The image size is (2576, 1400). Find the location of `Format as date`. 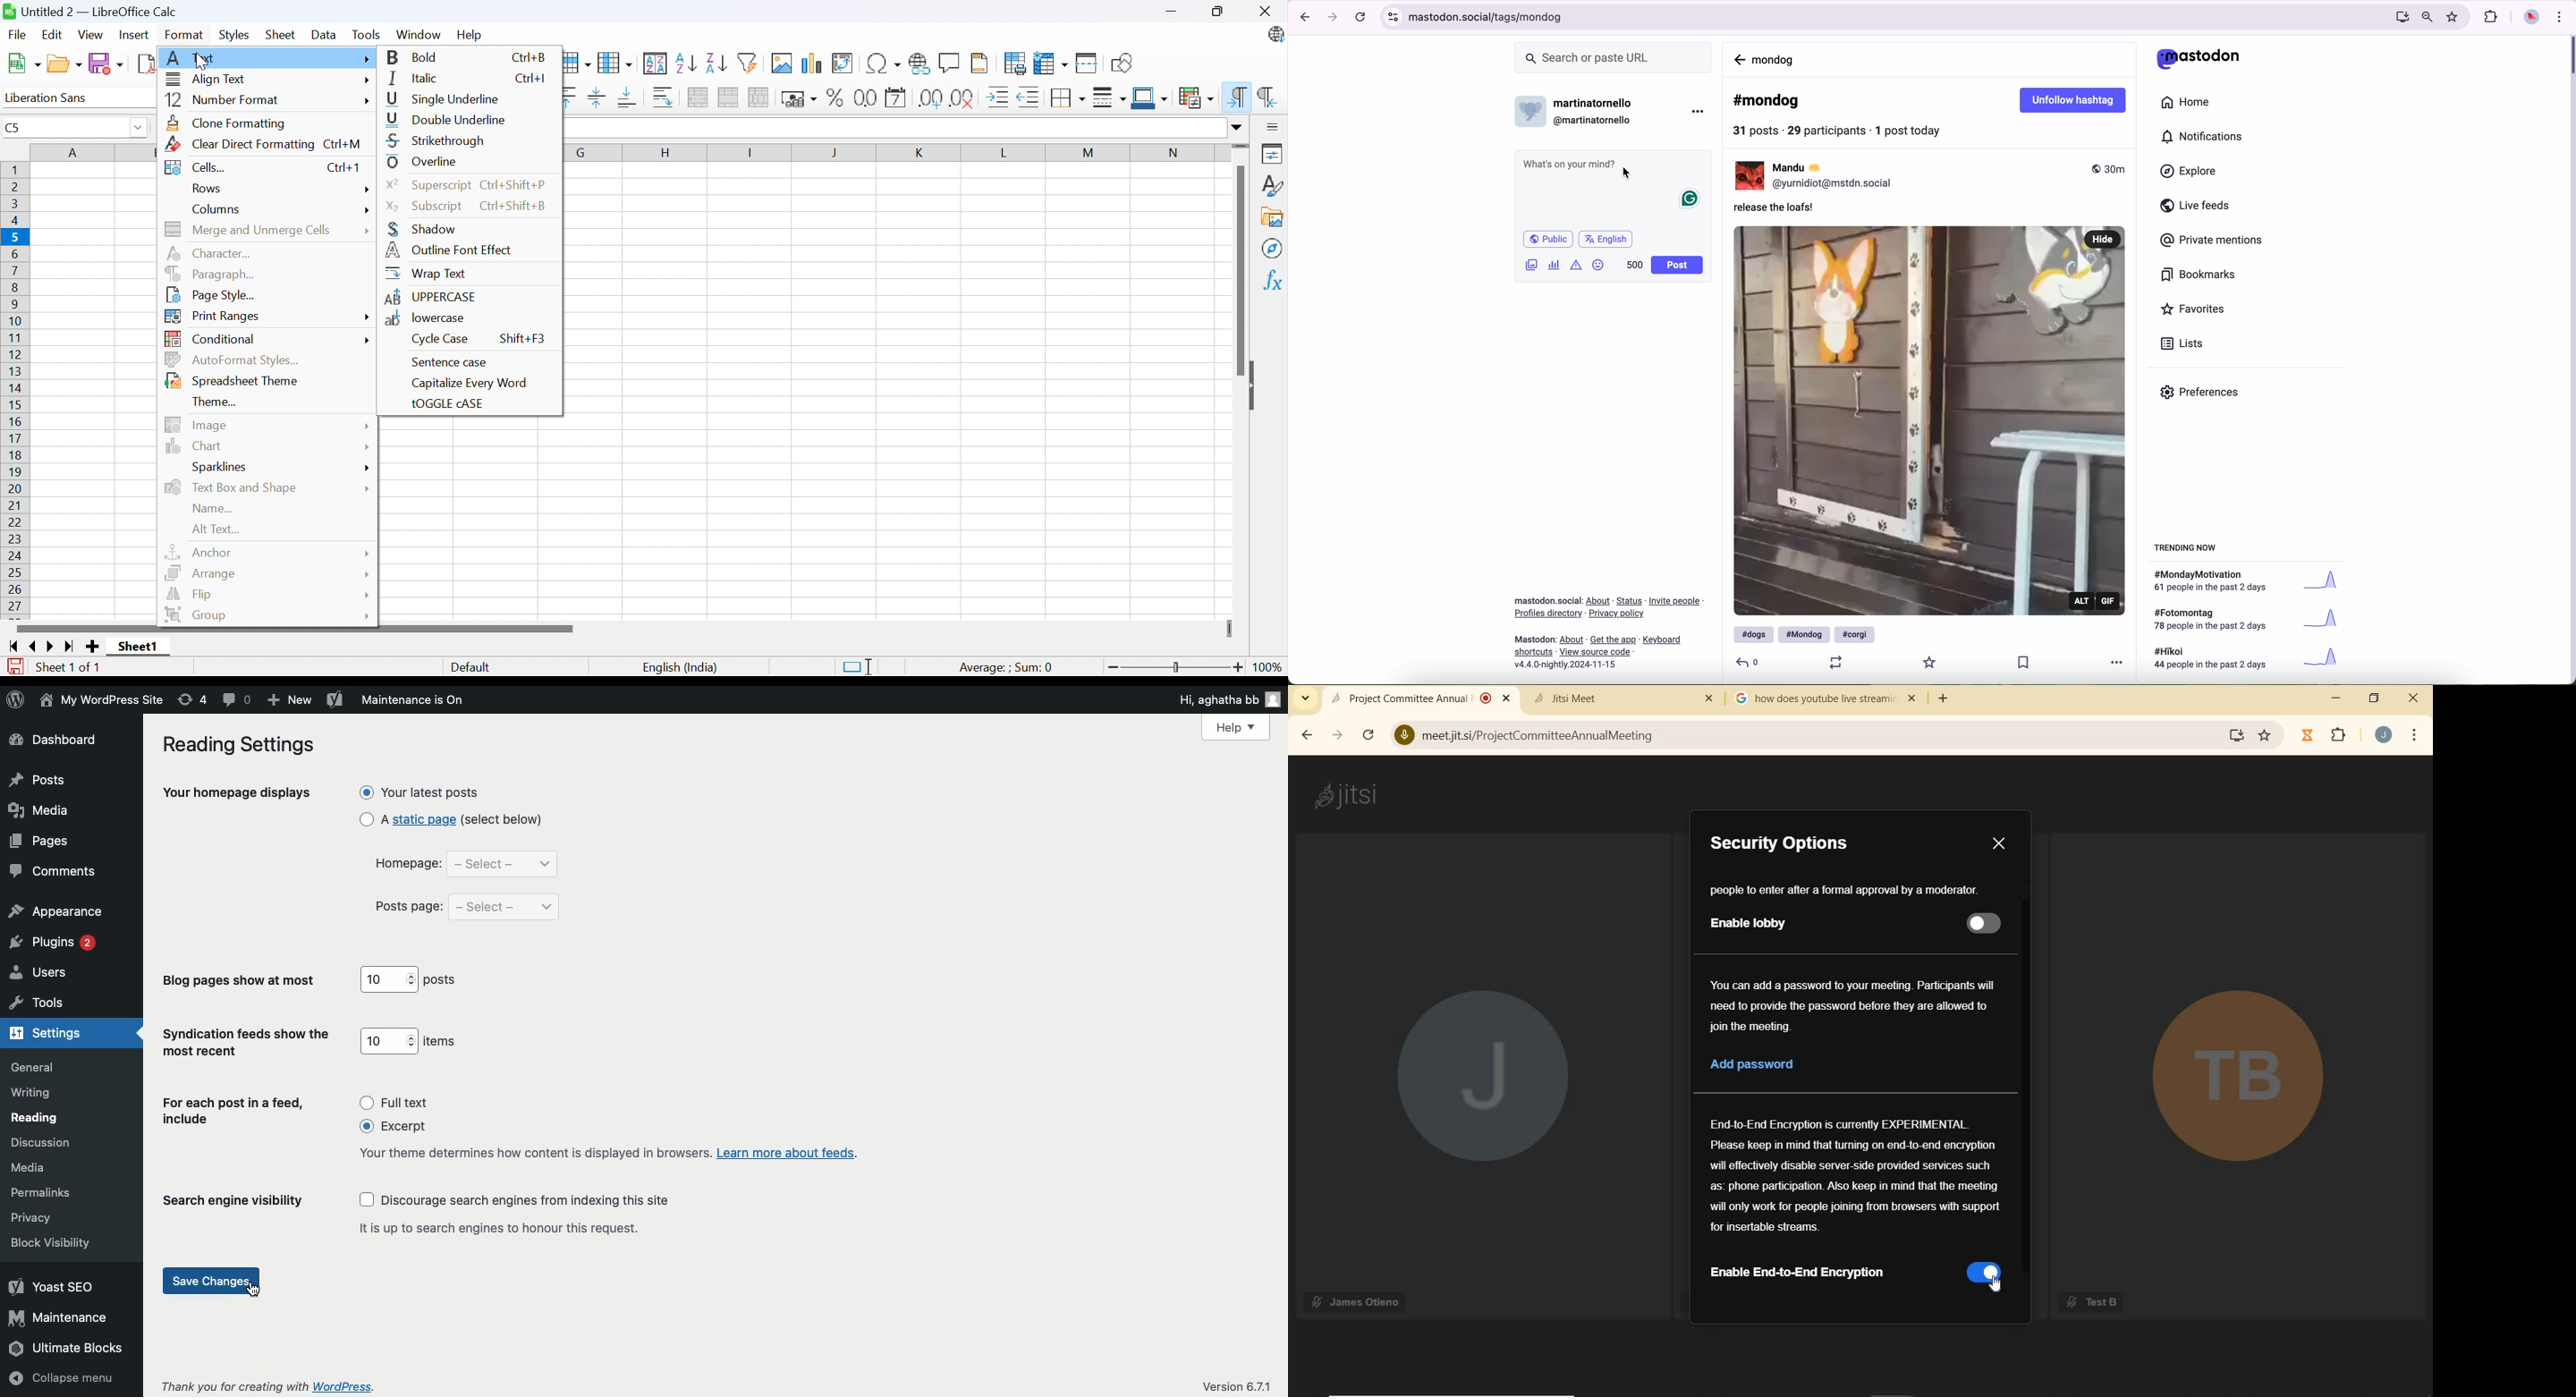

Format as date is located at coordinates (897, 97).